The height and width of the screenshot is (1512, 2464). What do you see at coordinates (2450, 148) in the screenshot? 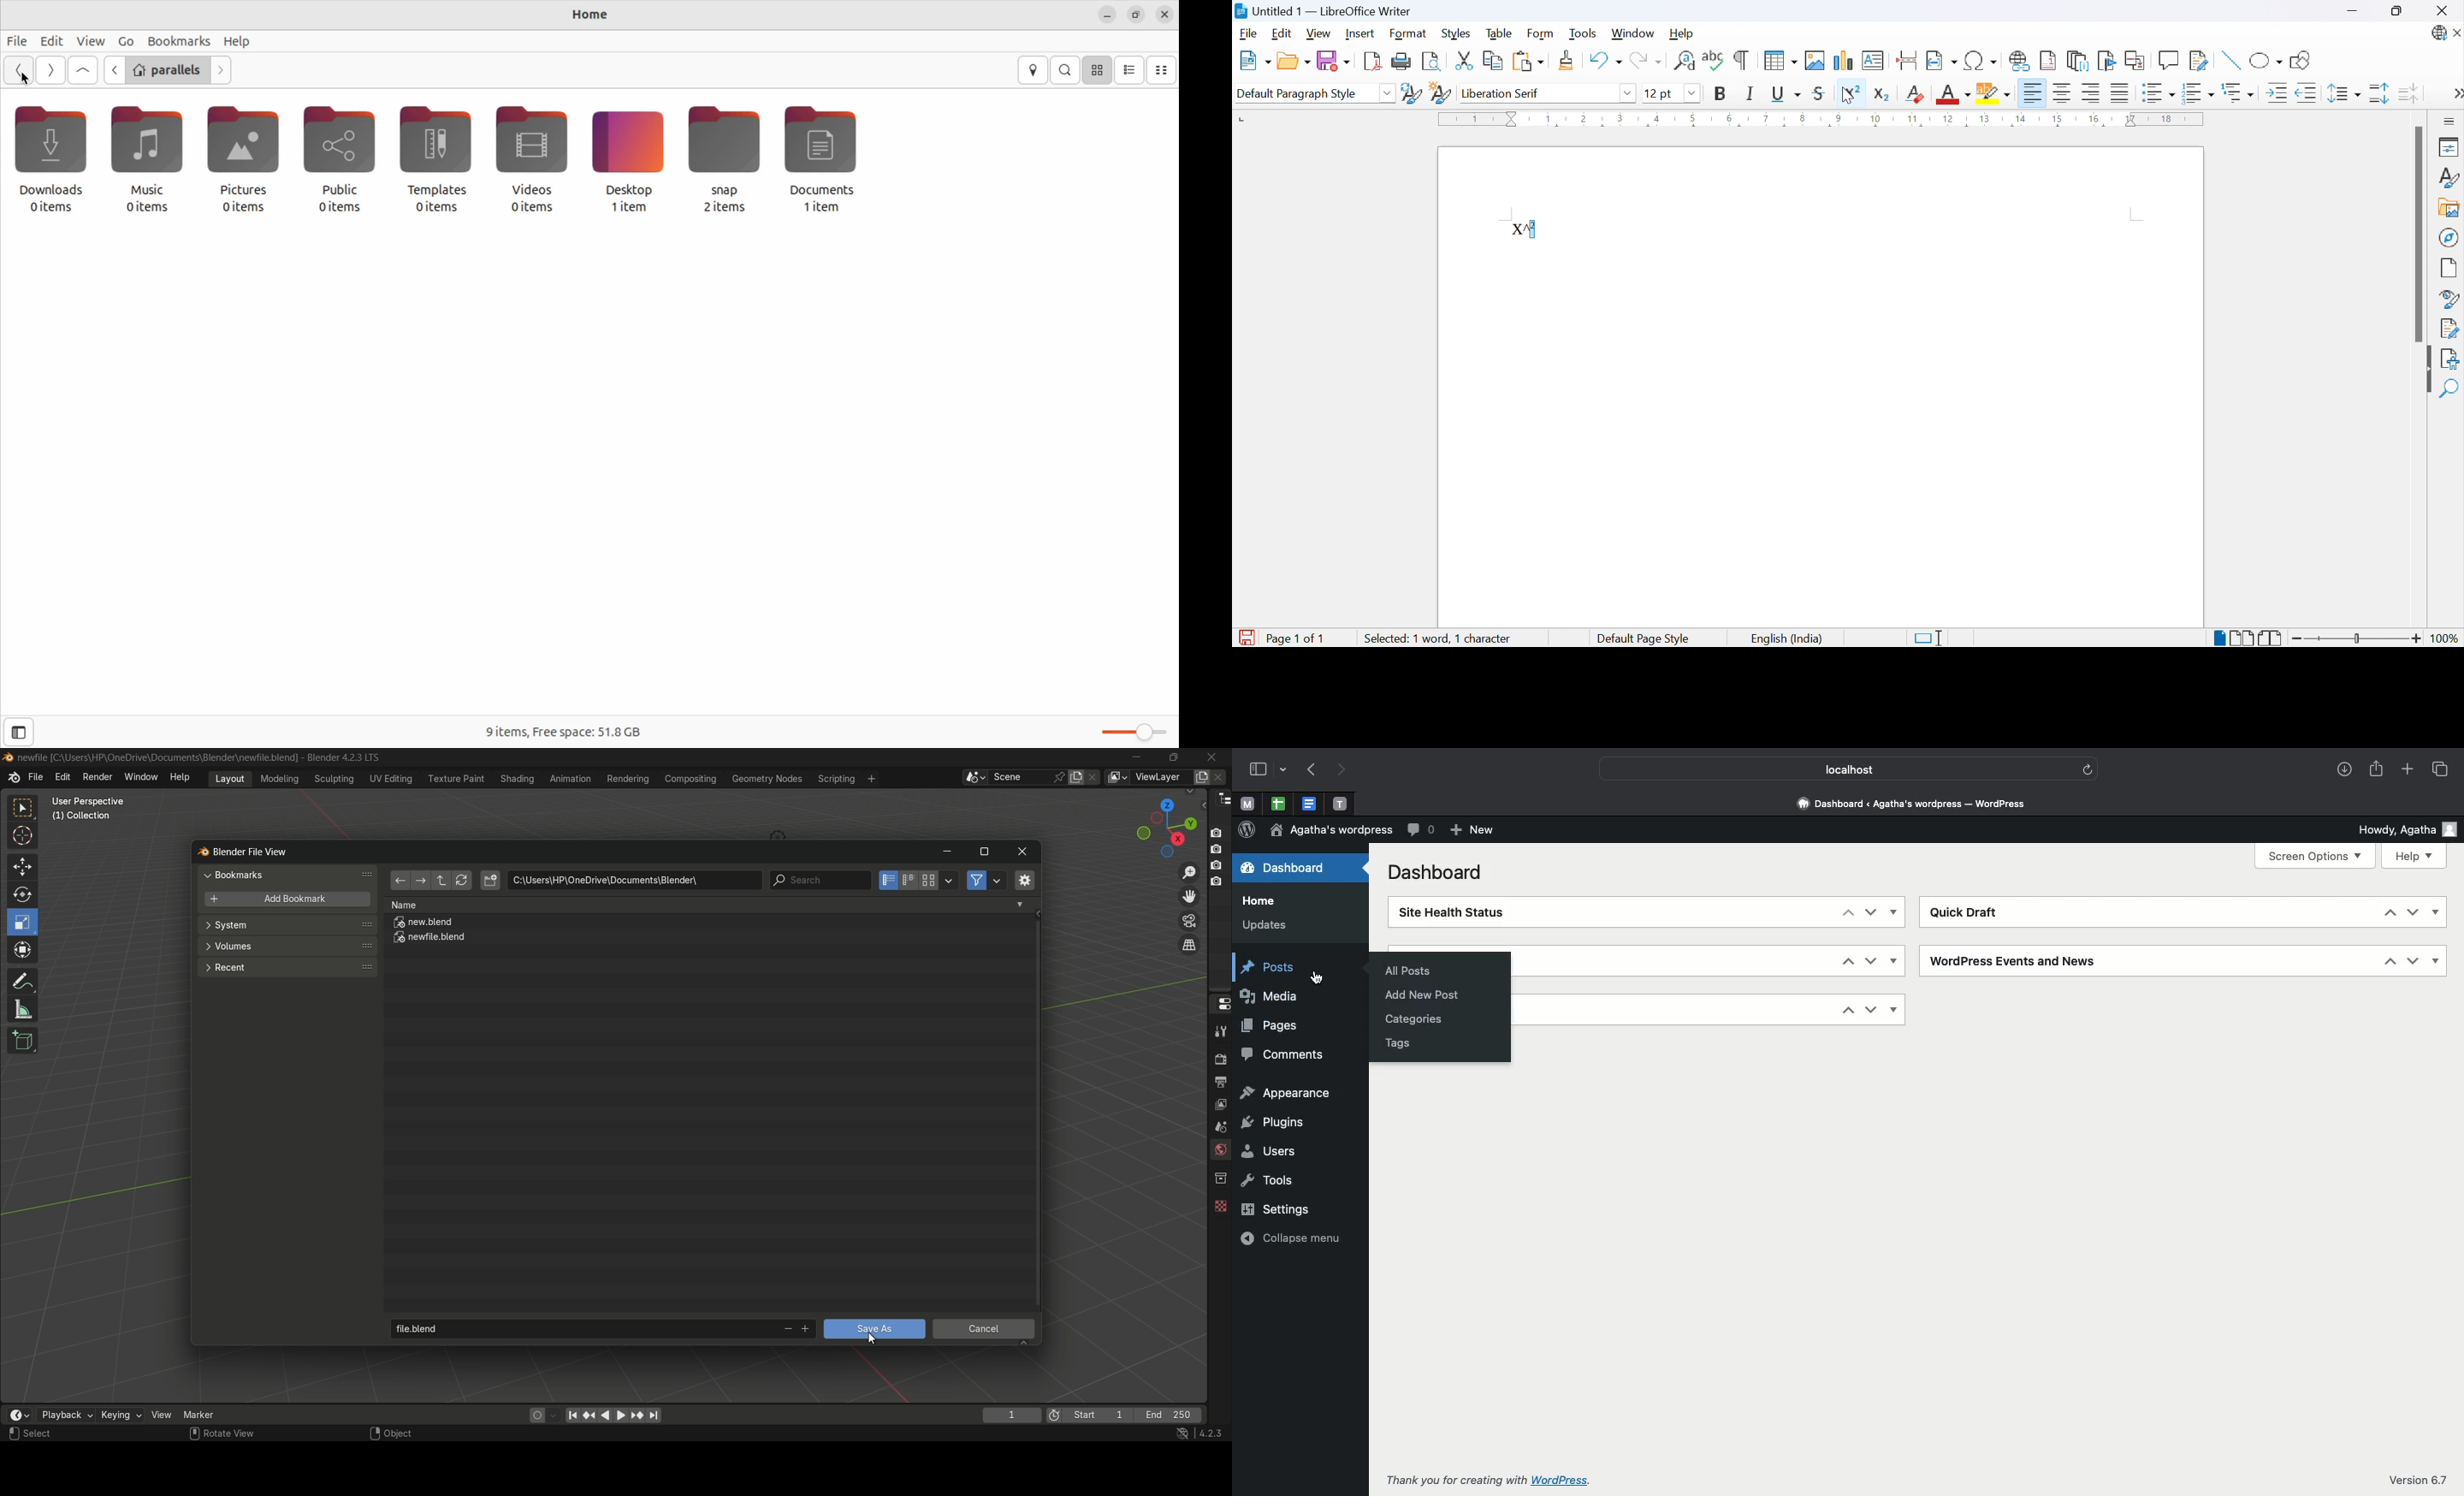
I see `Properties` at bounding box center [2450, 148].